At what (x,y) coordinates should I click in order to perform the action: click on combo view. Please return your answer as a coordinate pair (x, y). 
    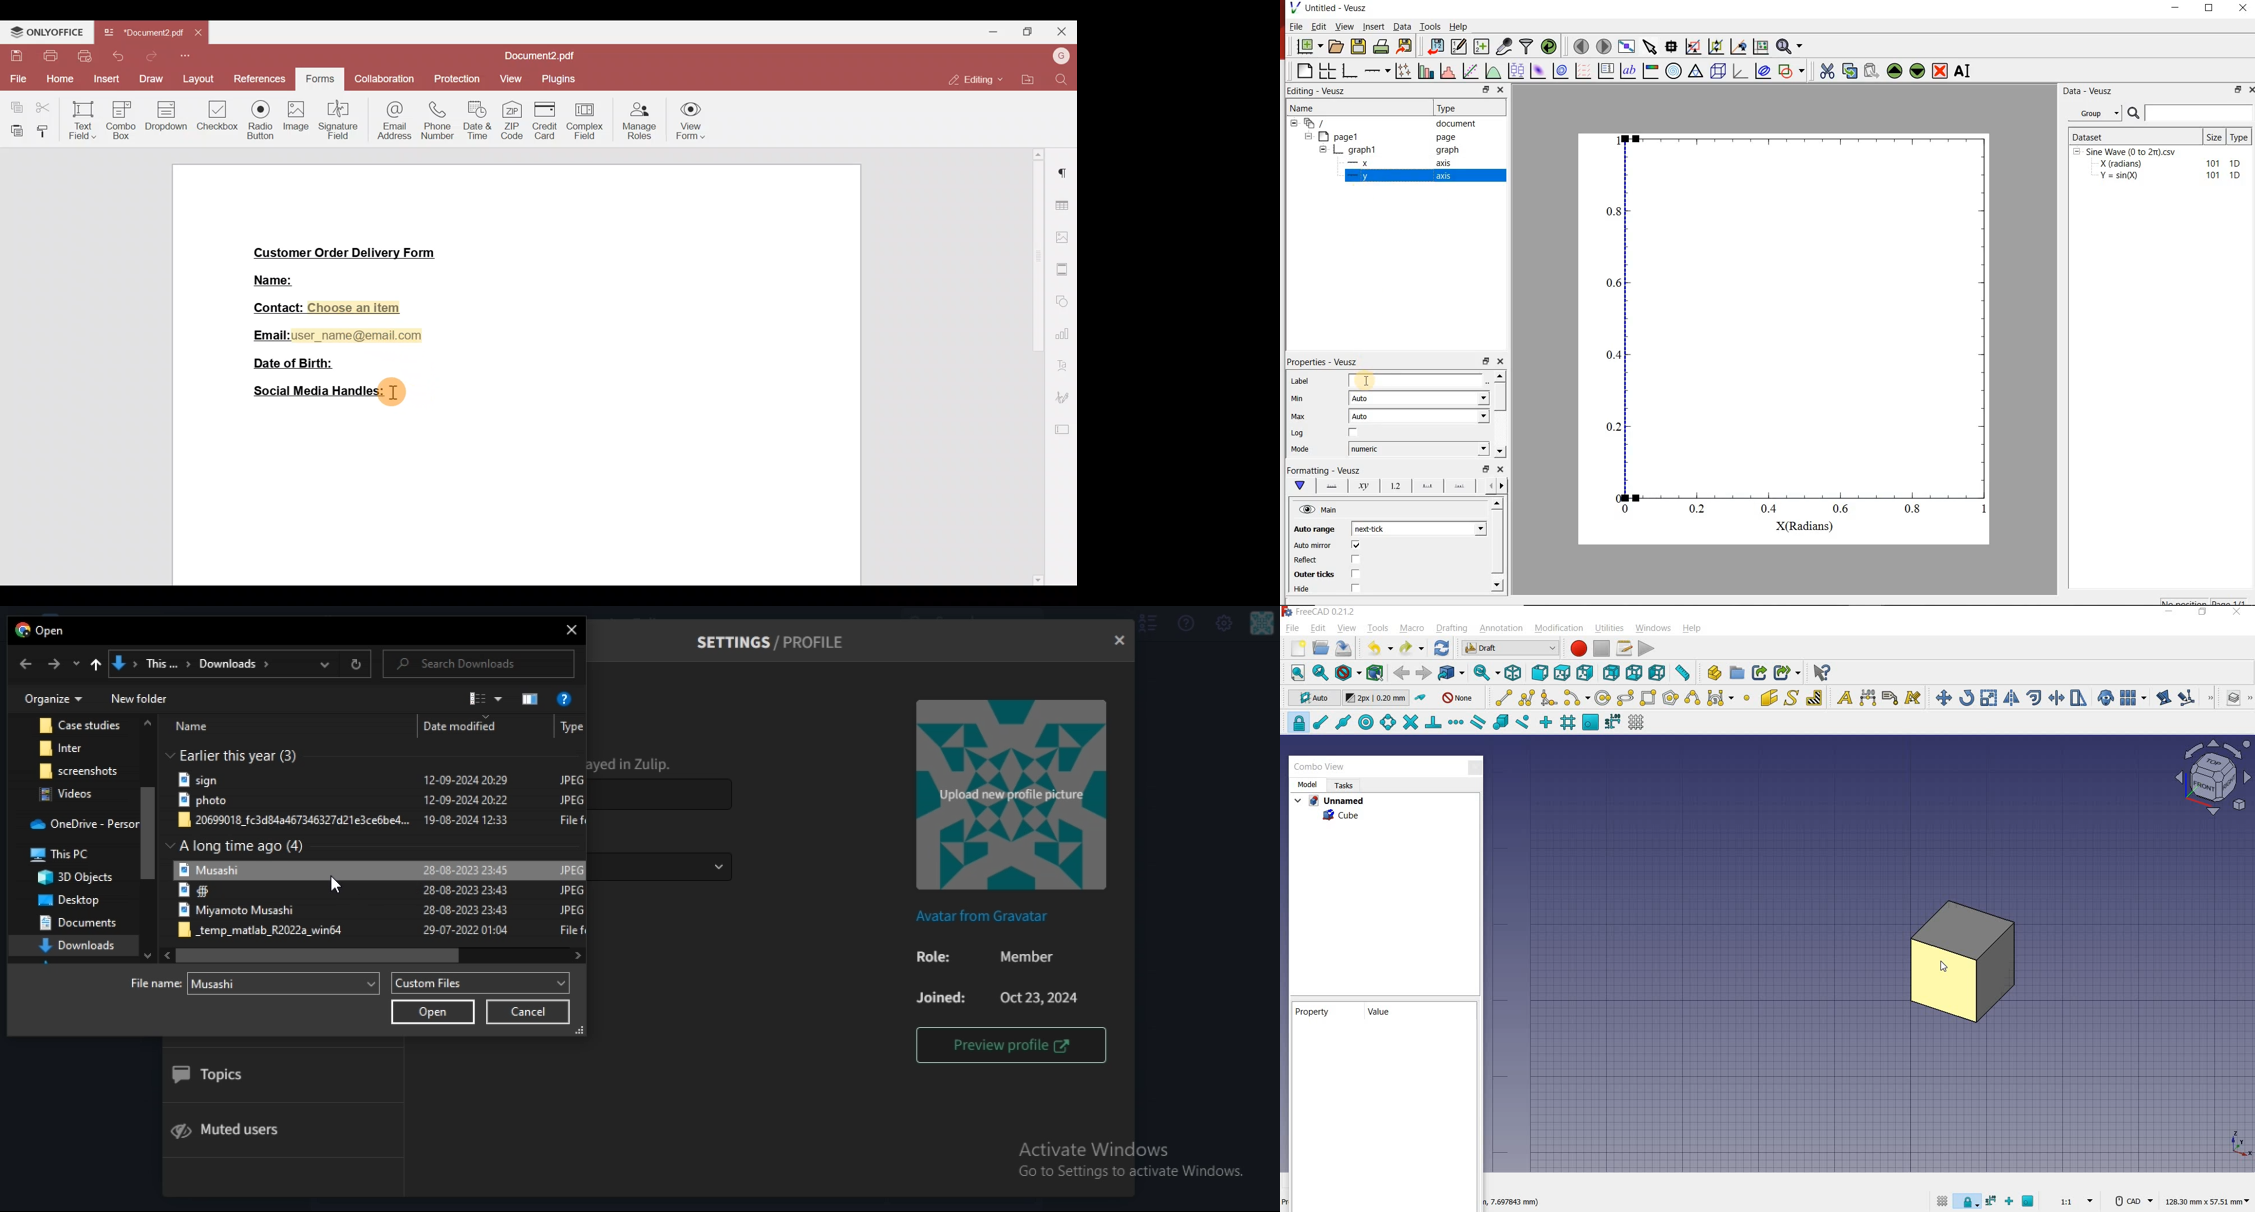
    Looking at the image, I should click on (1320, 768).